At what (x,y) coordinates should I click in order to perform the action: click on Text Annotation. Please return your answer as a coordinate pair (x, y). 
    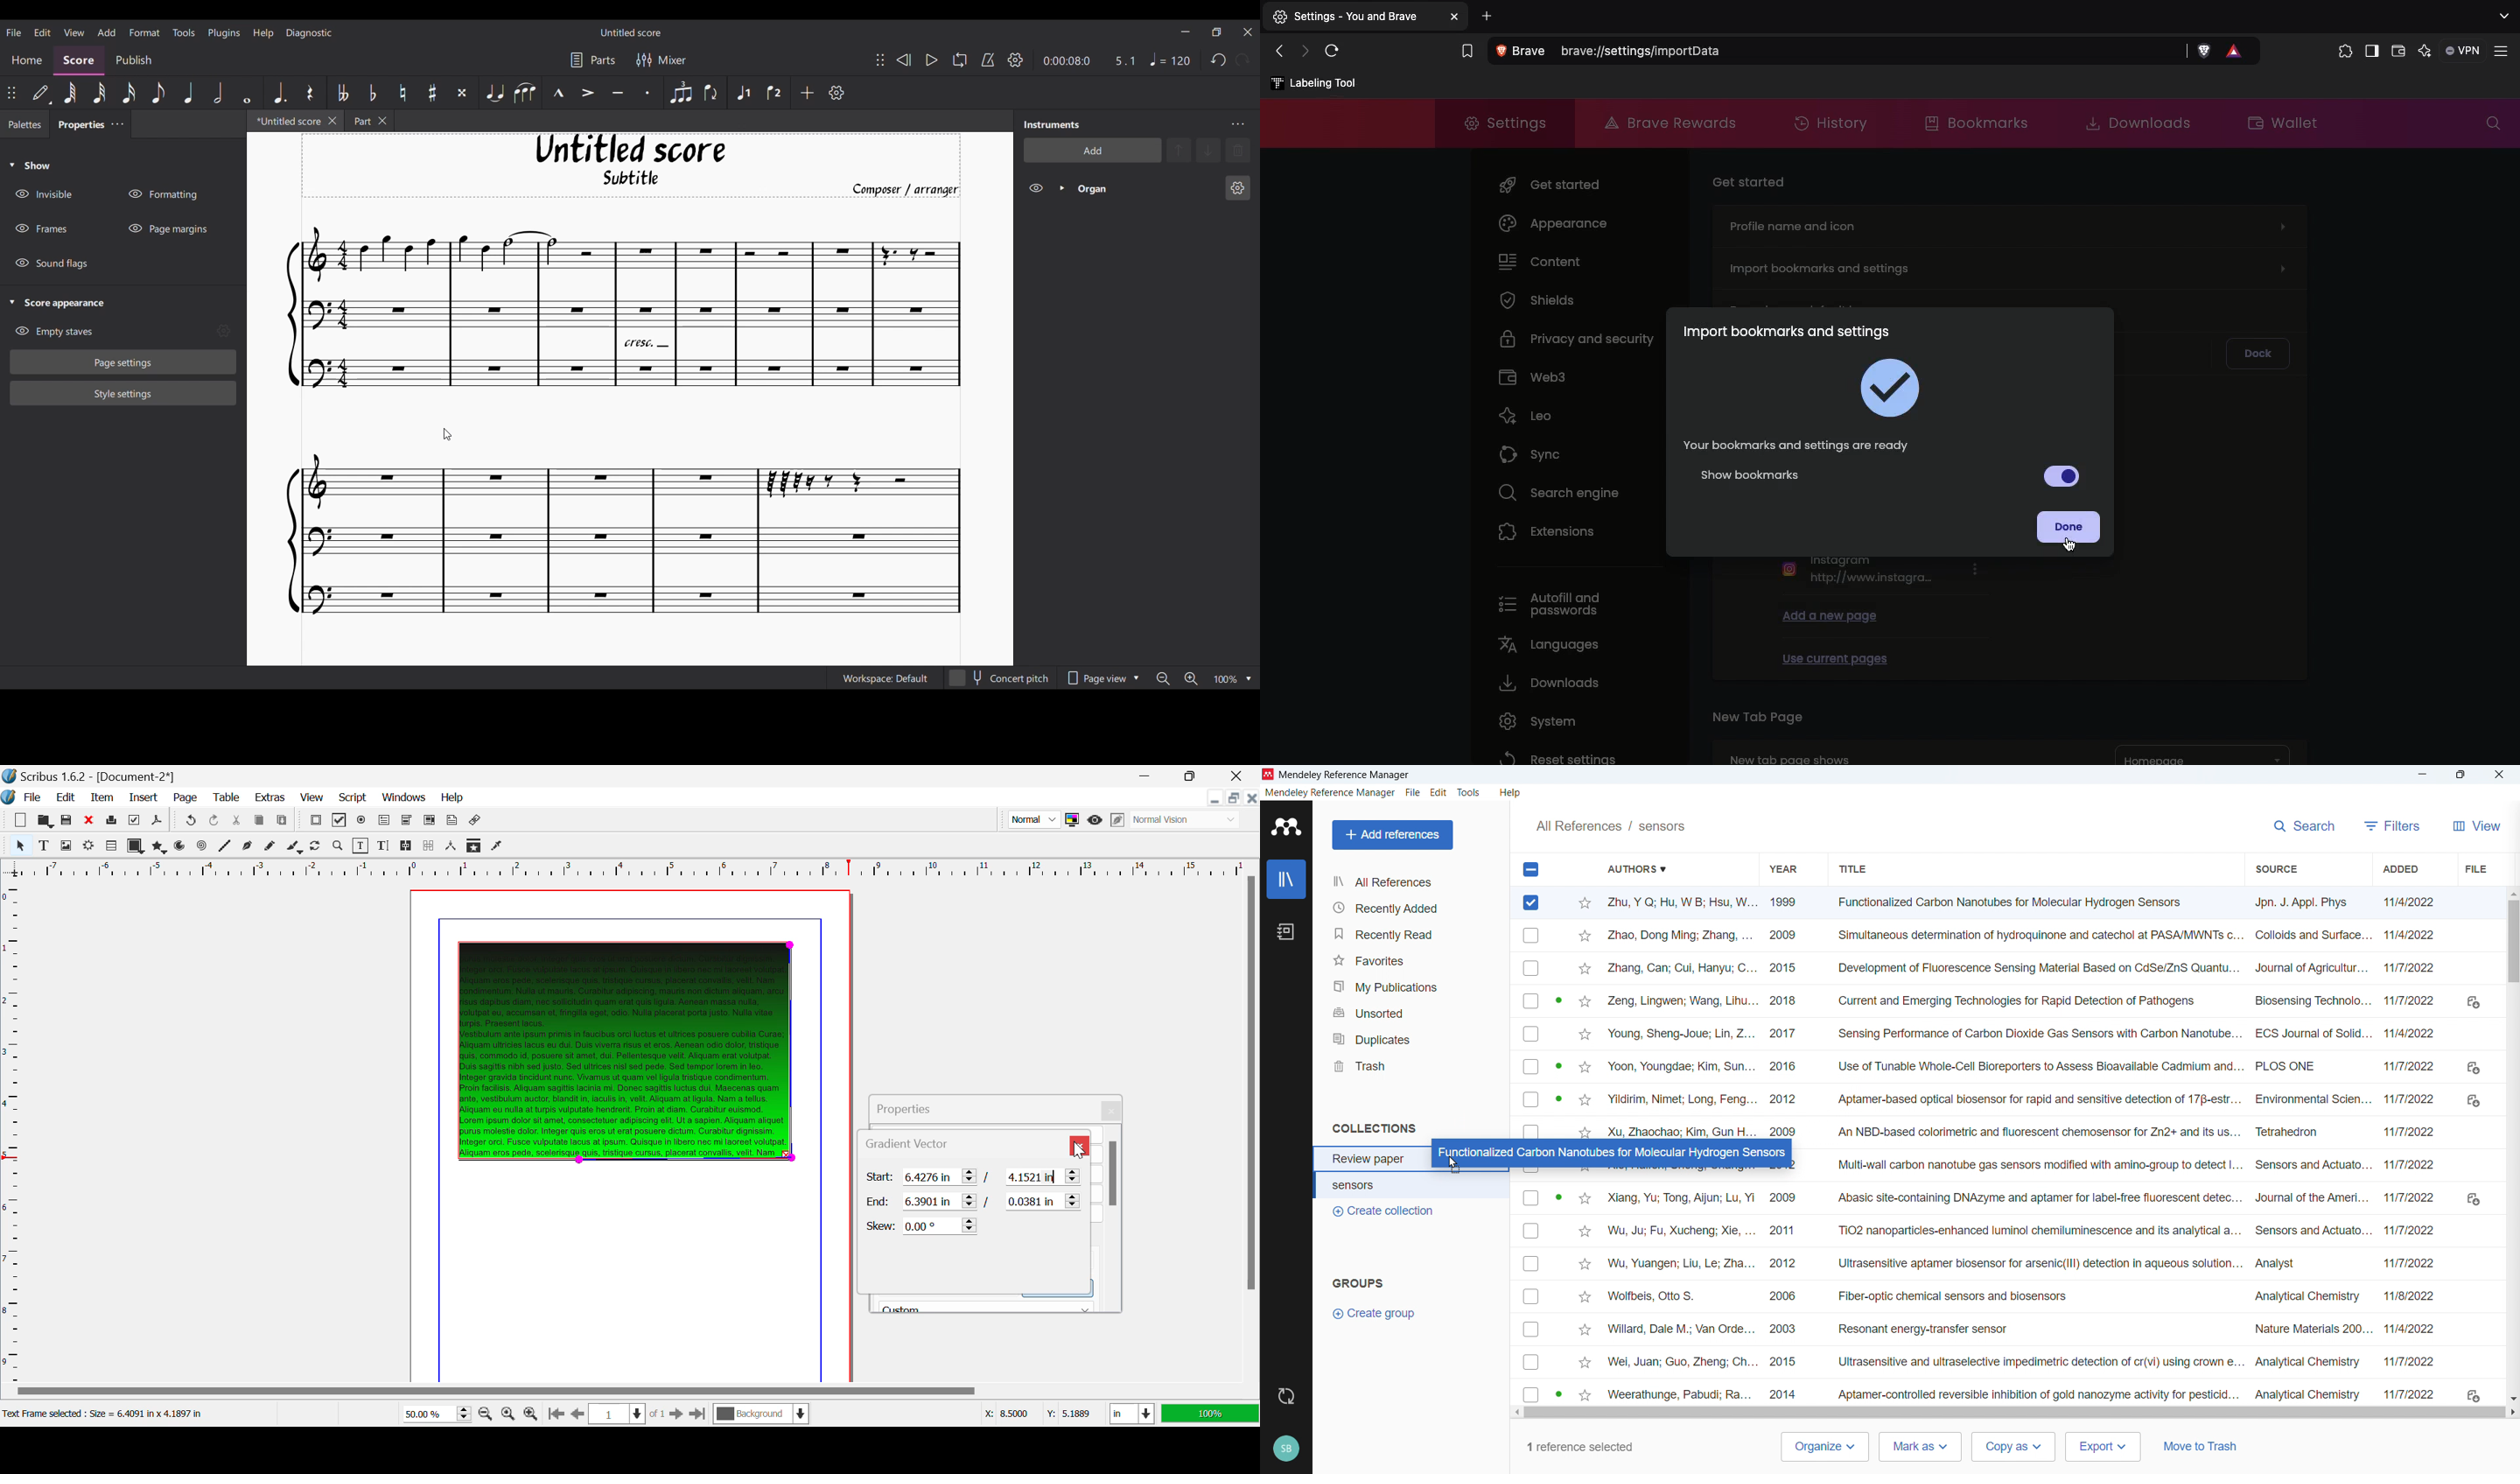
    Looking at the image, I should click on (452, 821).